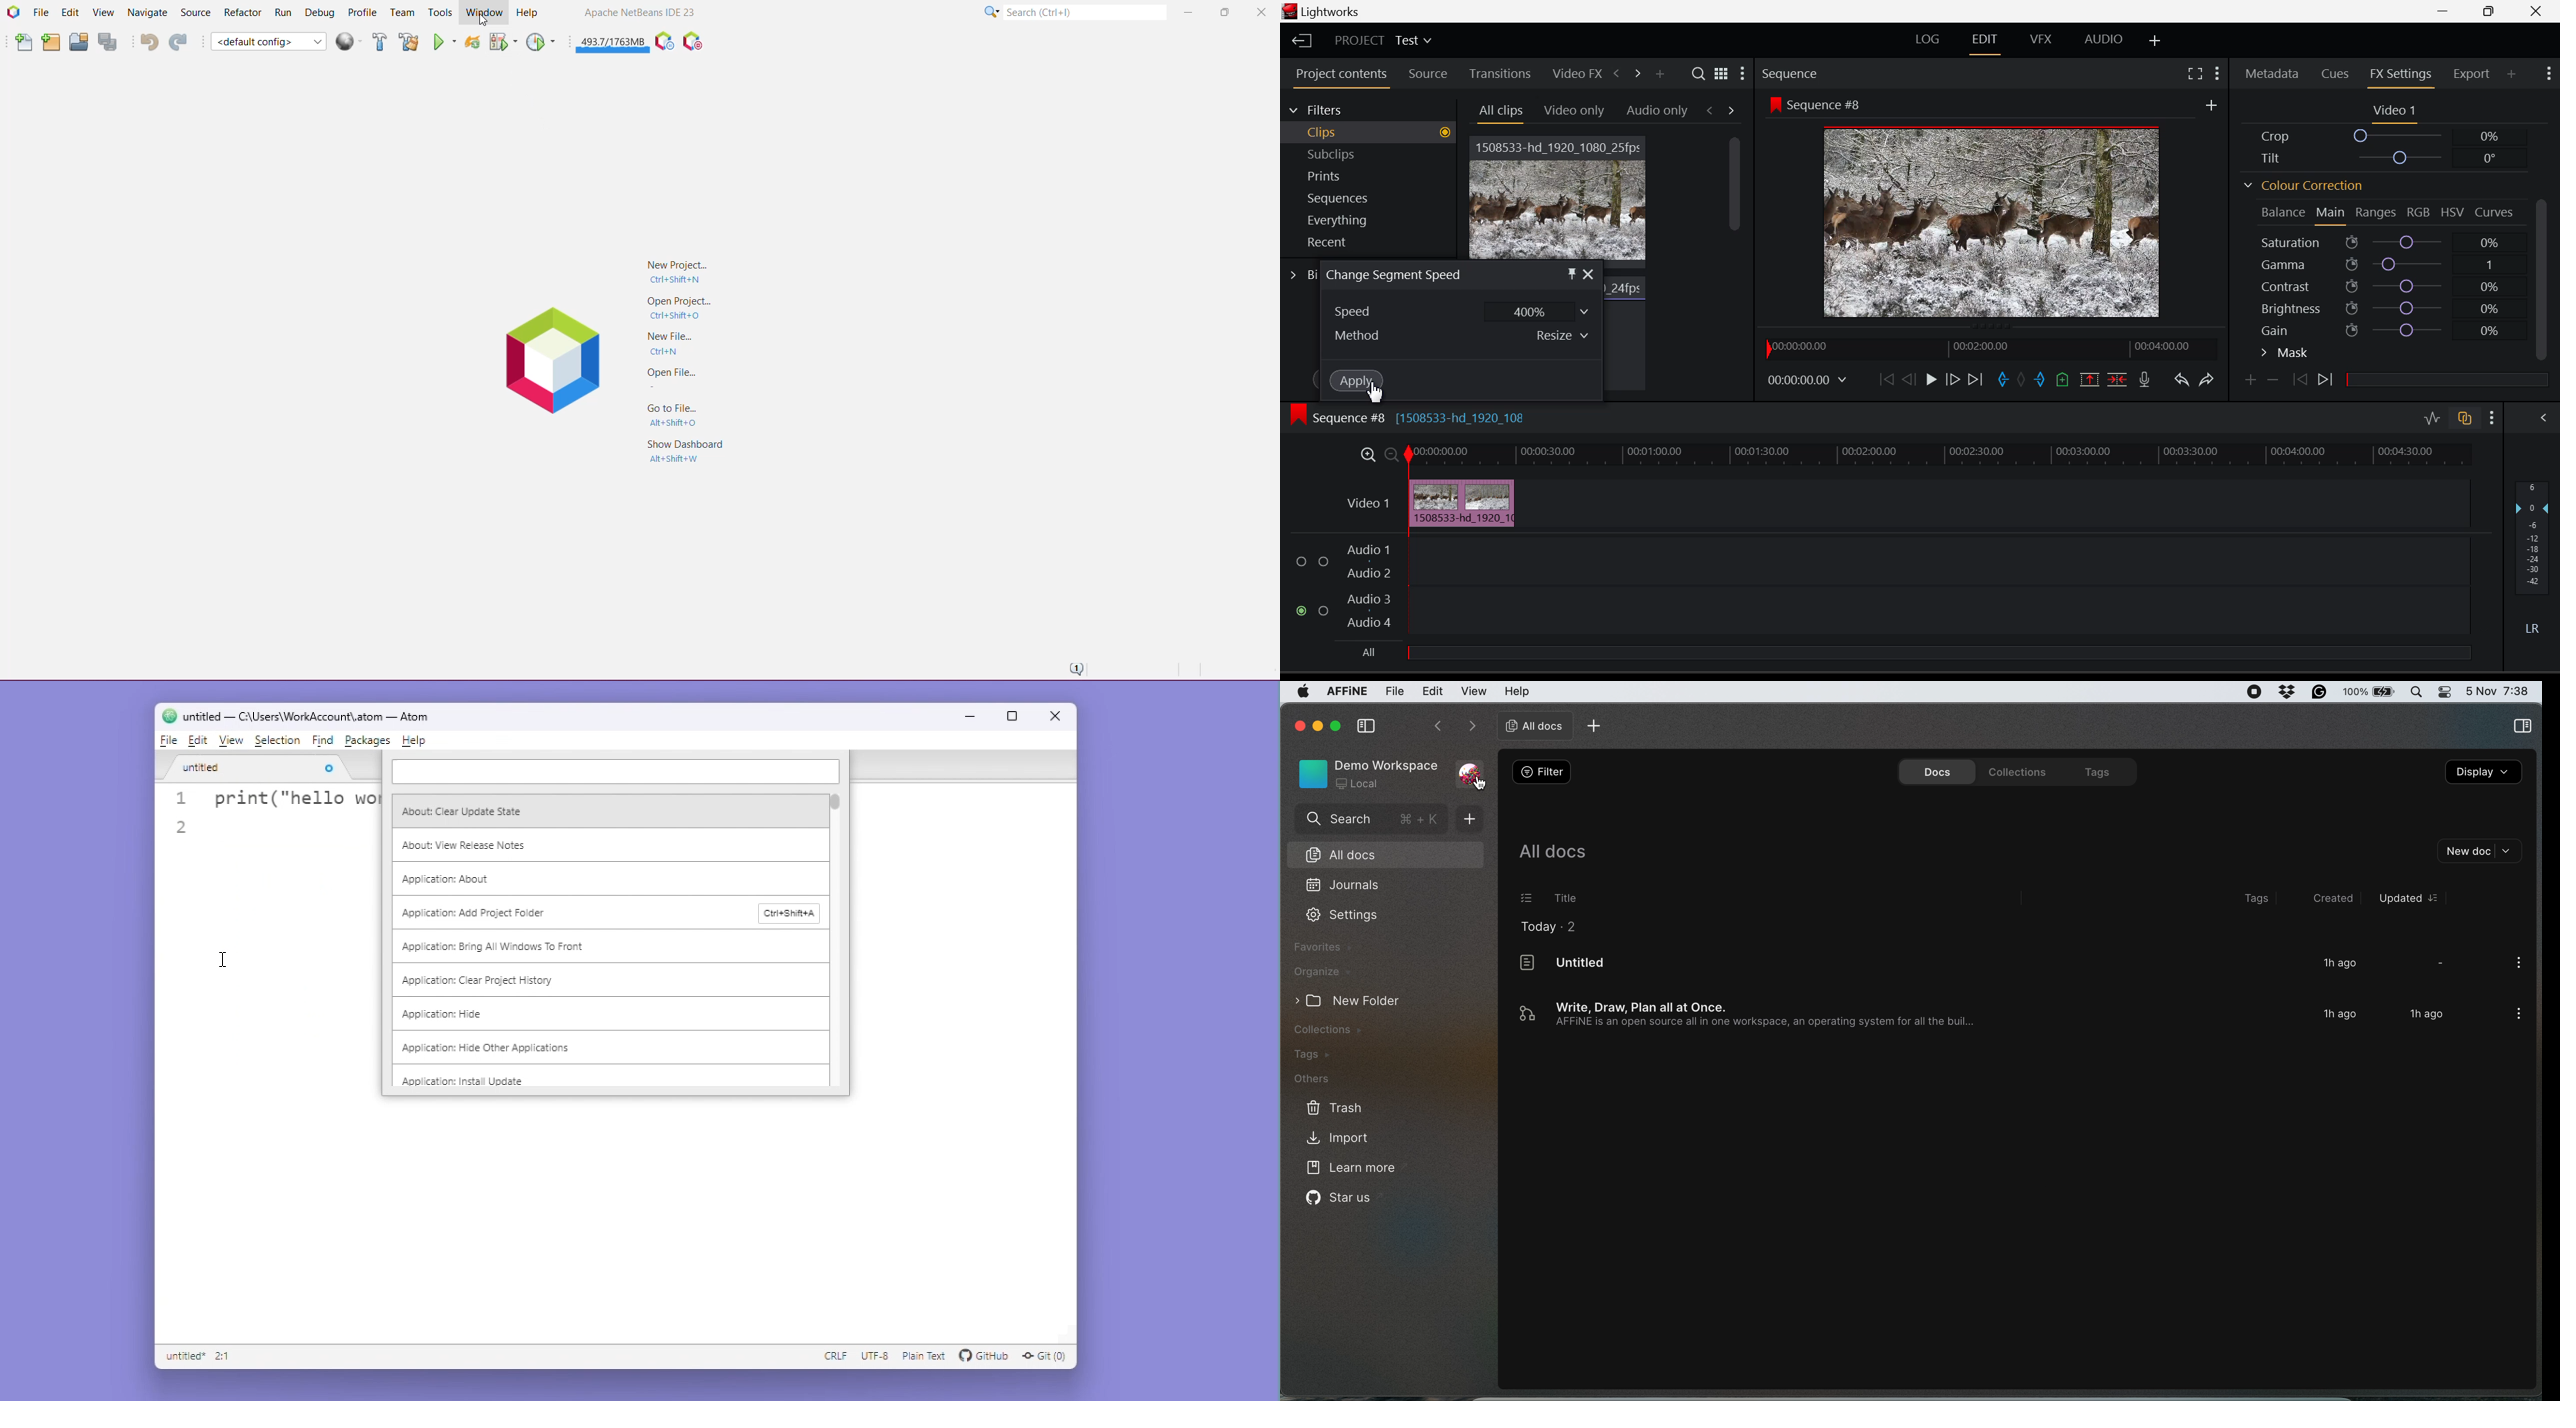 The width and height of the screenshot is (2576, 1428). What do you see at coordinates (616, 773) in the screenshot?
I see `Watch box` at bounding box center [616, 773].